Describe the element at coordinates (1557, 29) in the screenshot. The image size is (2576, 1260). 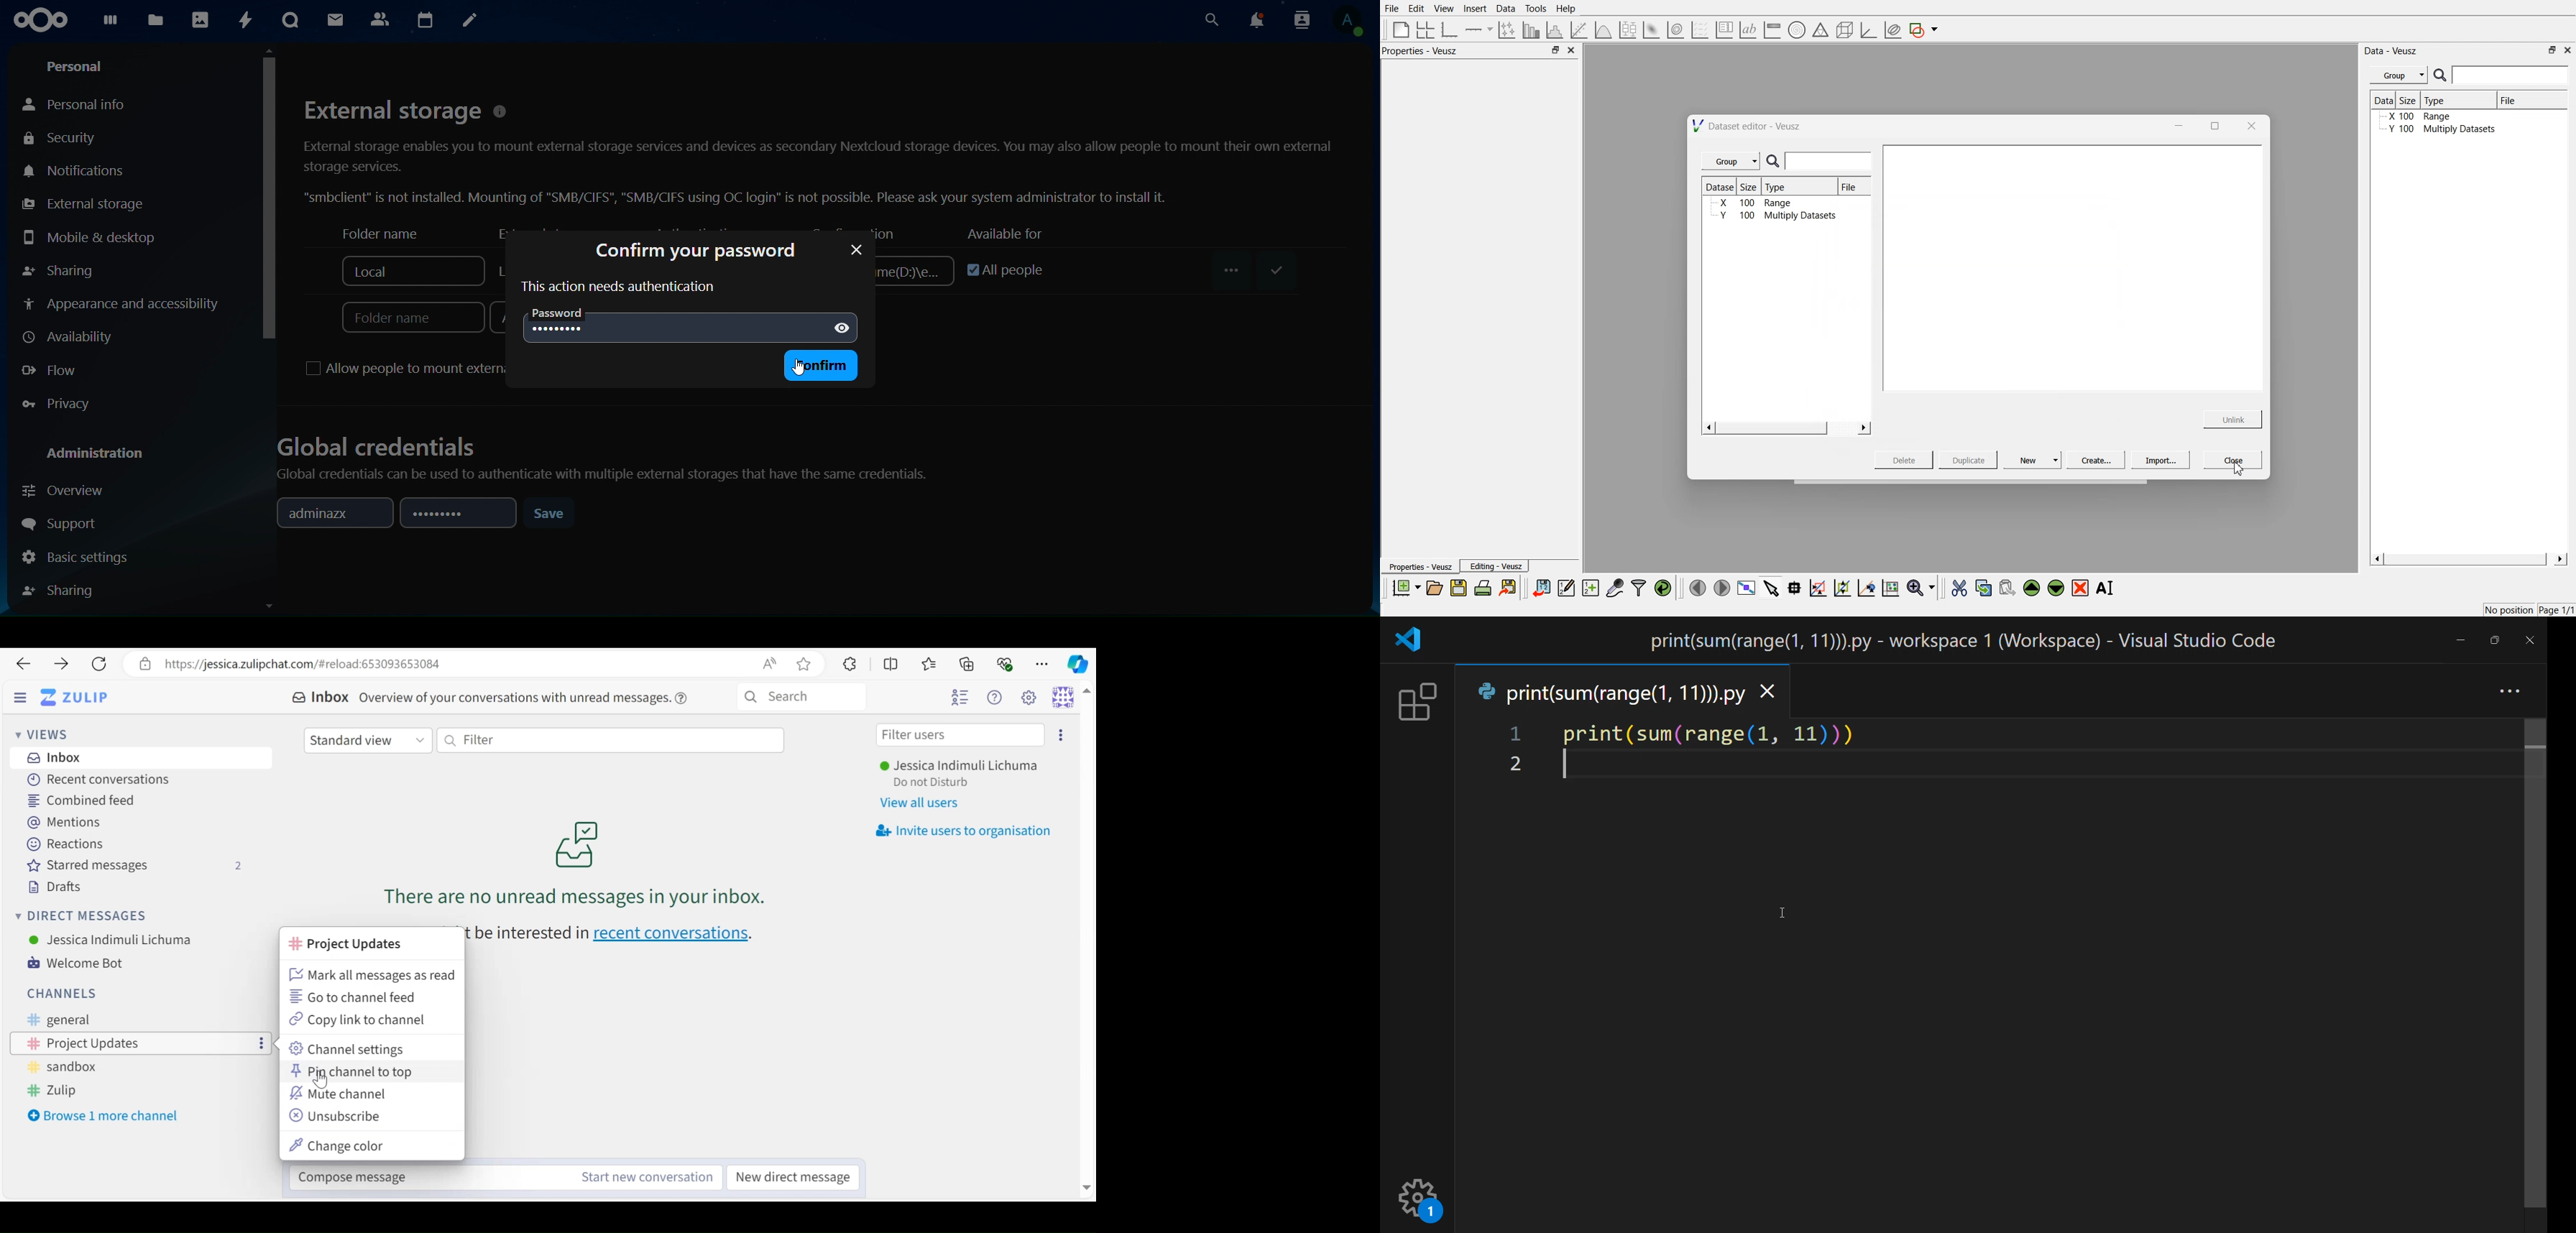
I see `histogram` at that location.